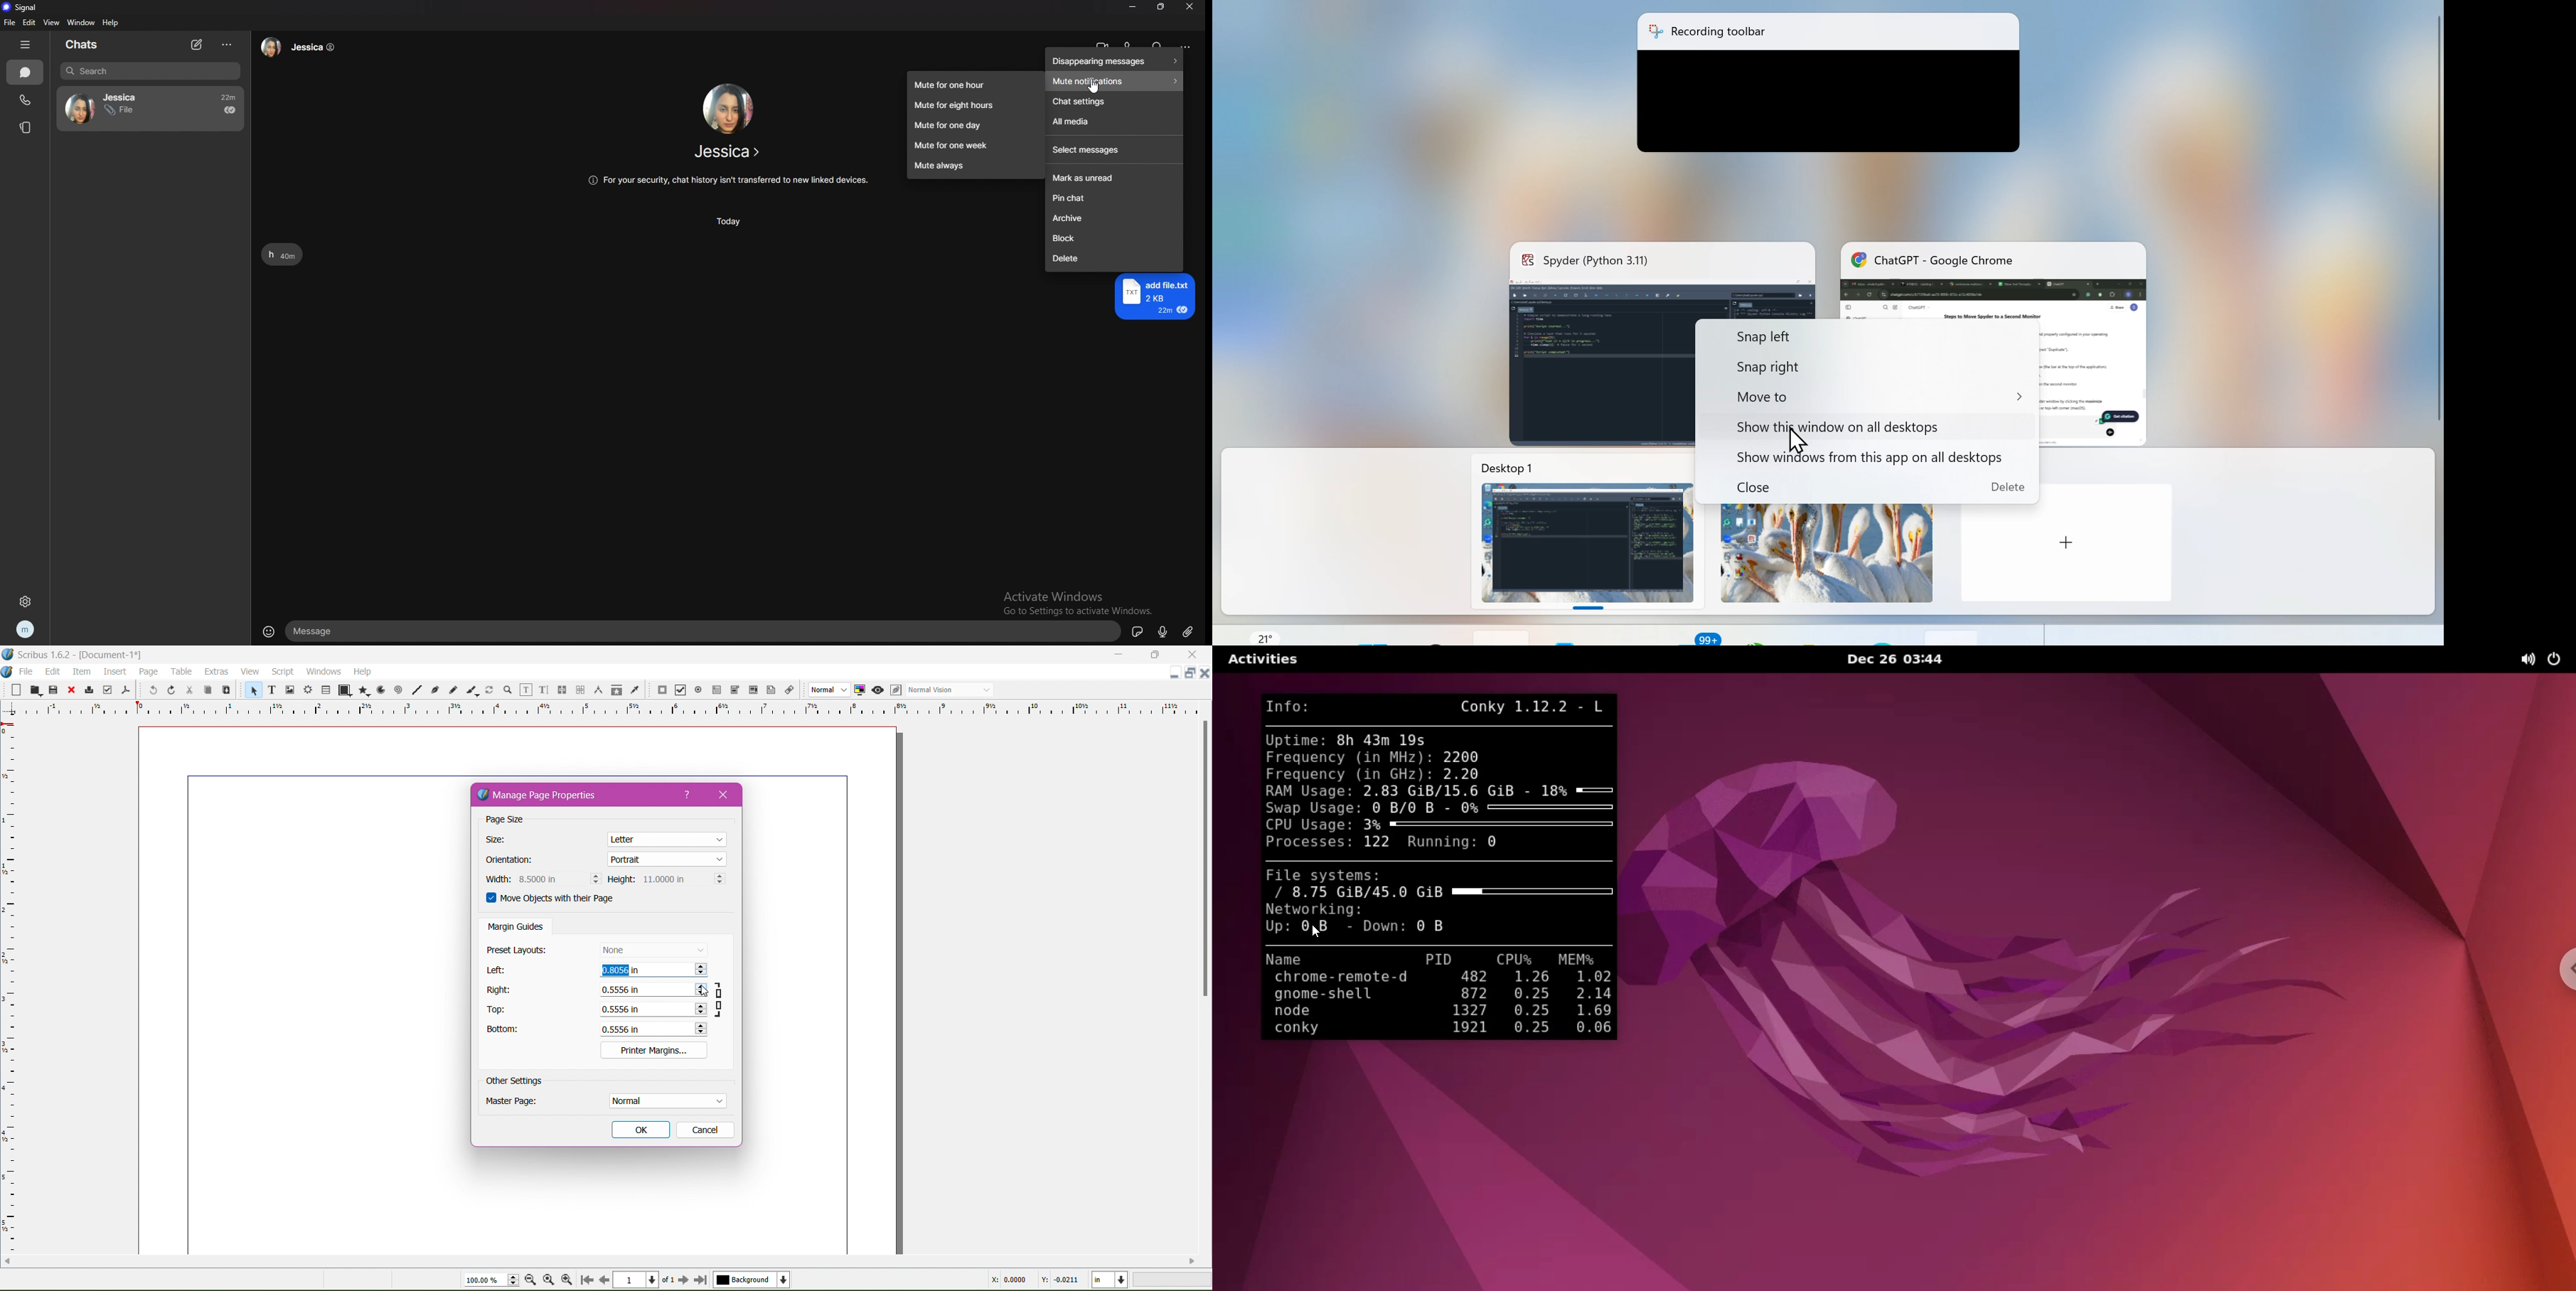  What do you see at coordinates (770, 690) in the screenshot?
I see `Text Annotation` at bounding box center [770, 690].